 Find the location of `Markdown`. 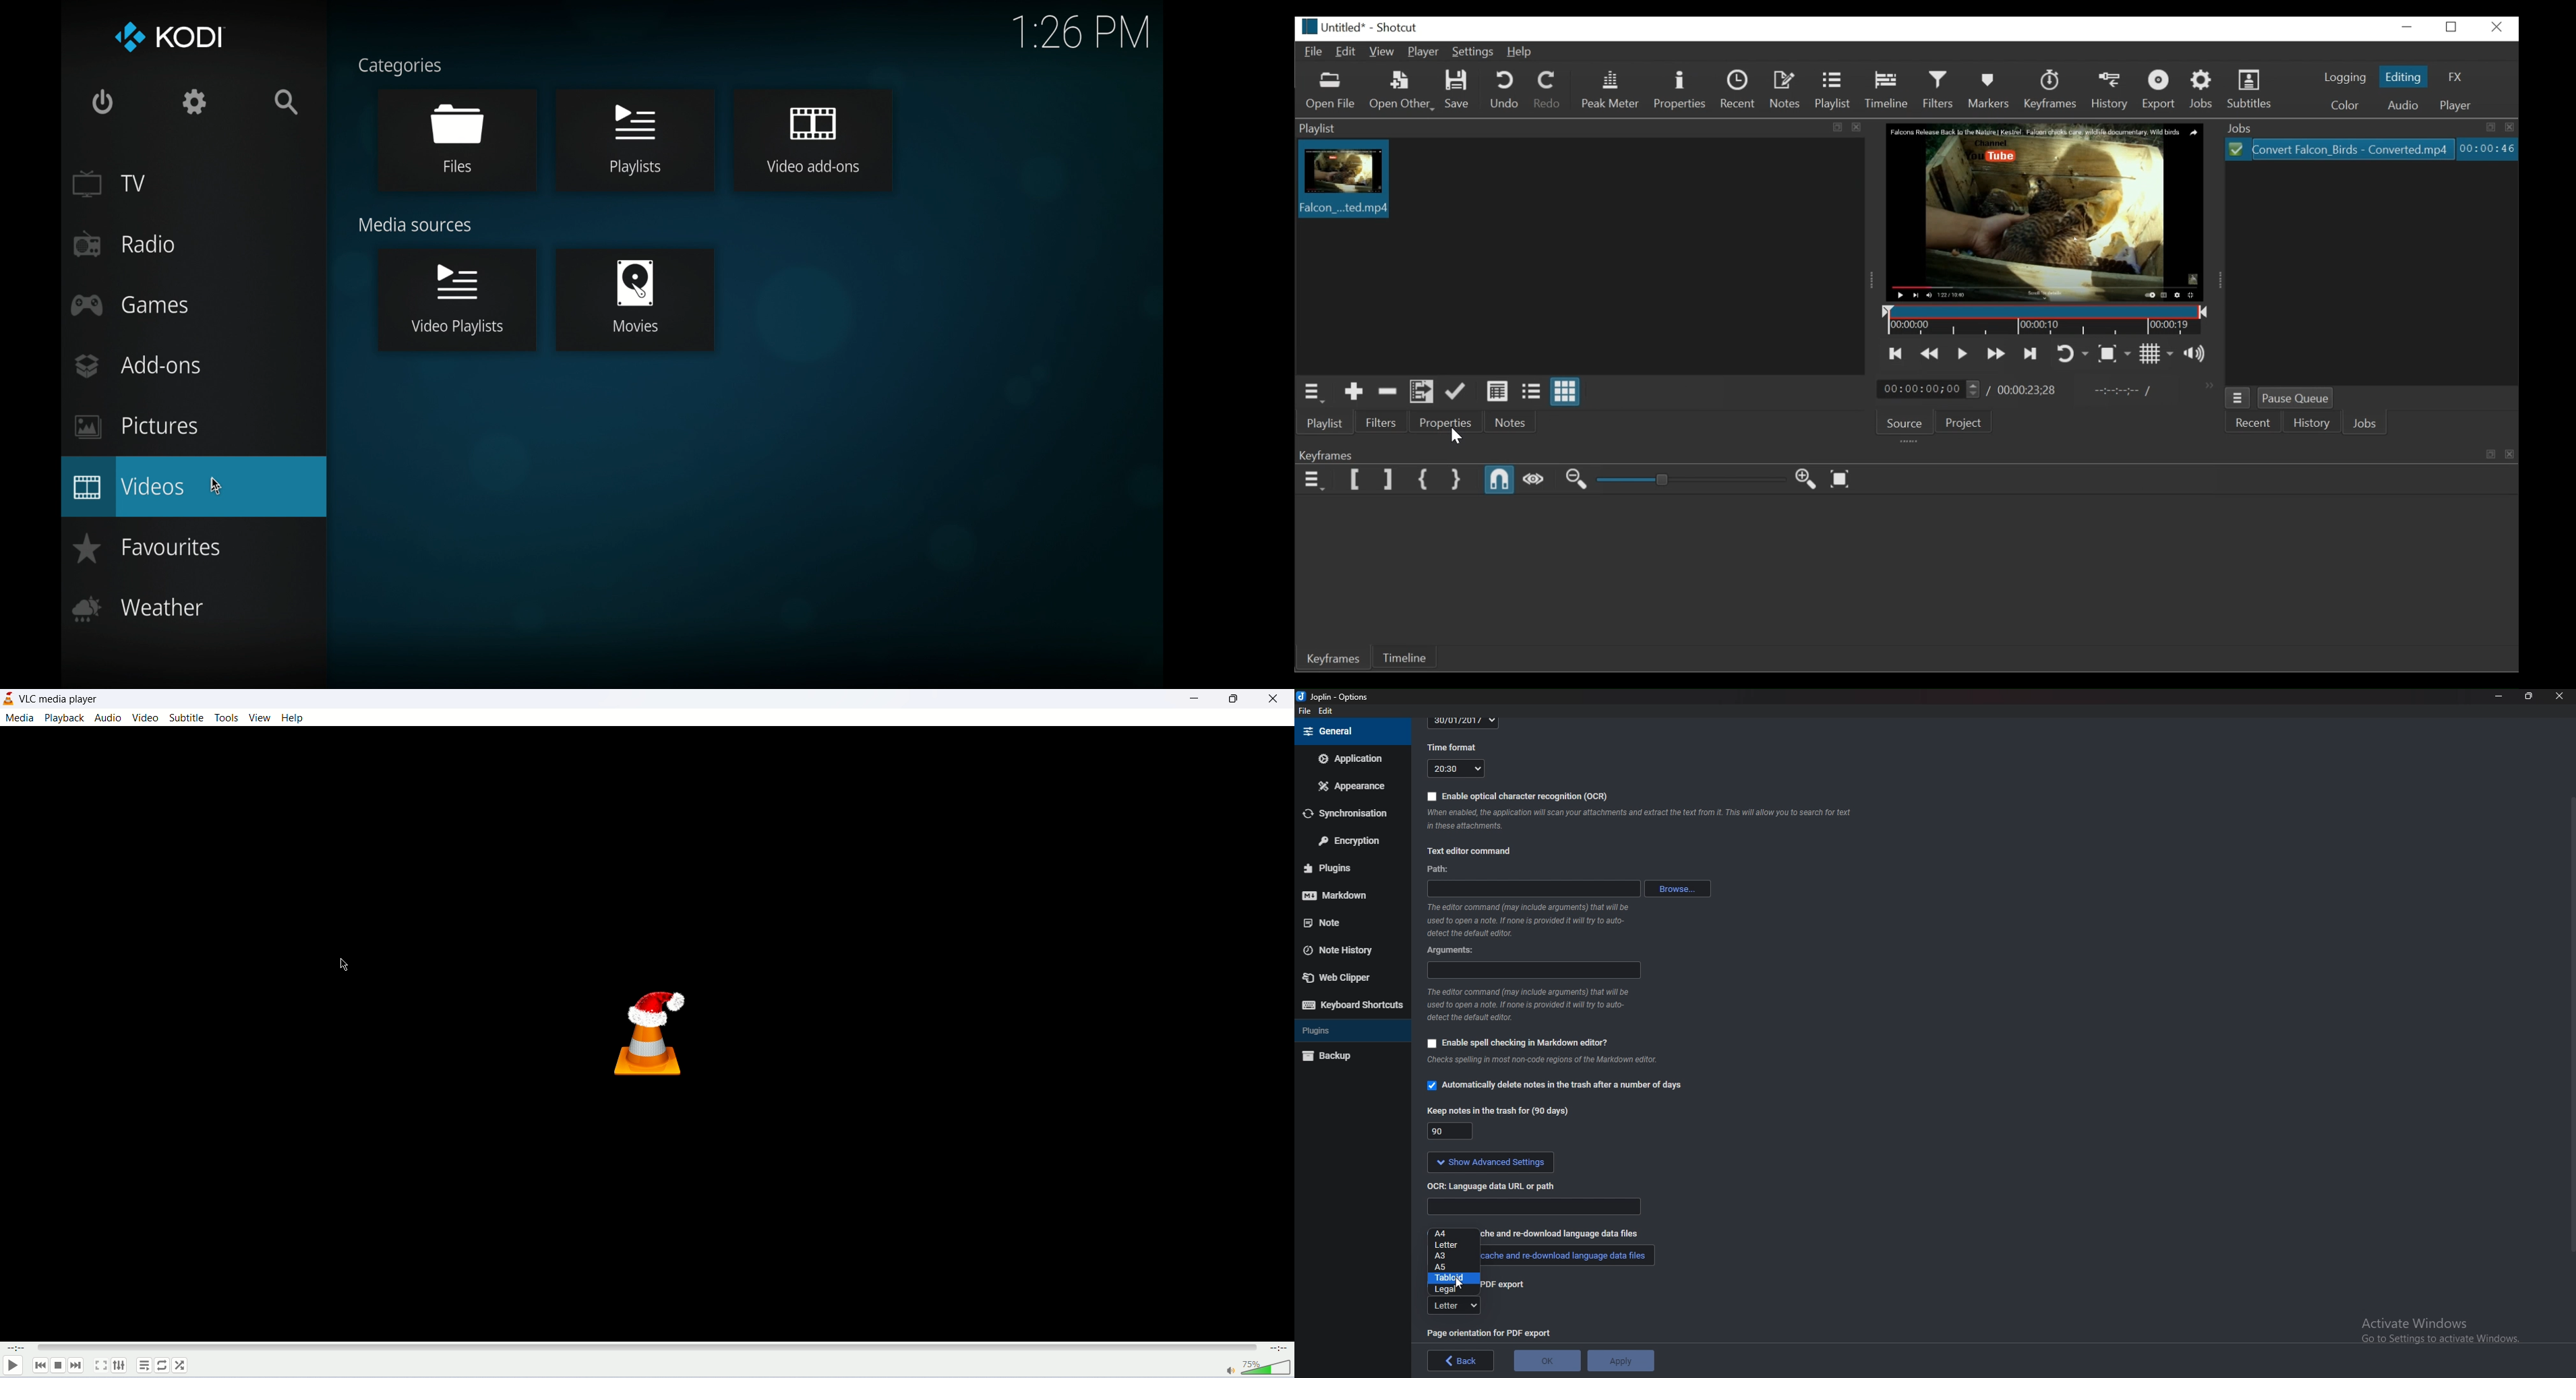

Markdown is located at coordinates (1344, 895).